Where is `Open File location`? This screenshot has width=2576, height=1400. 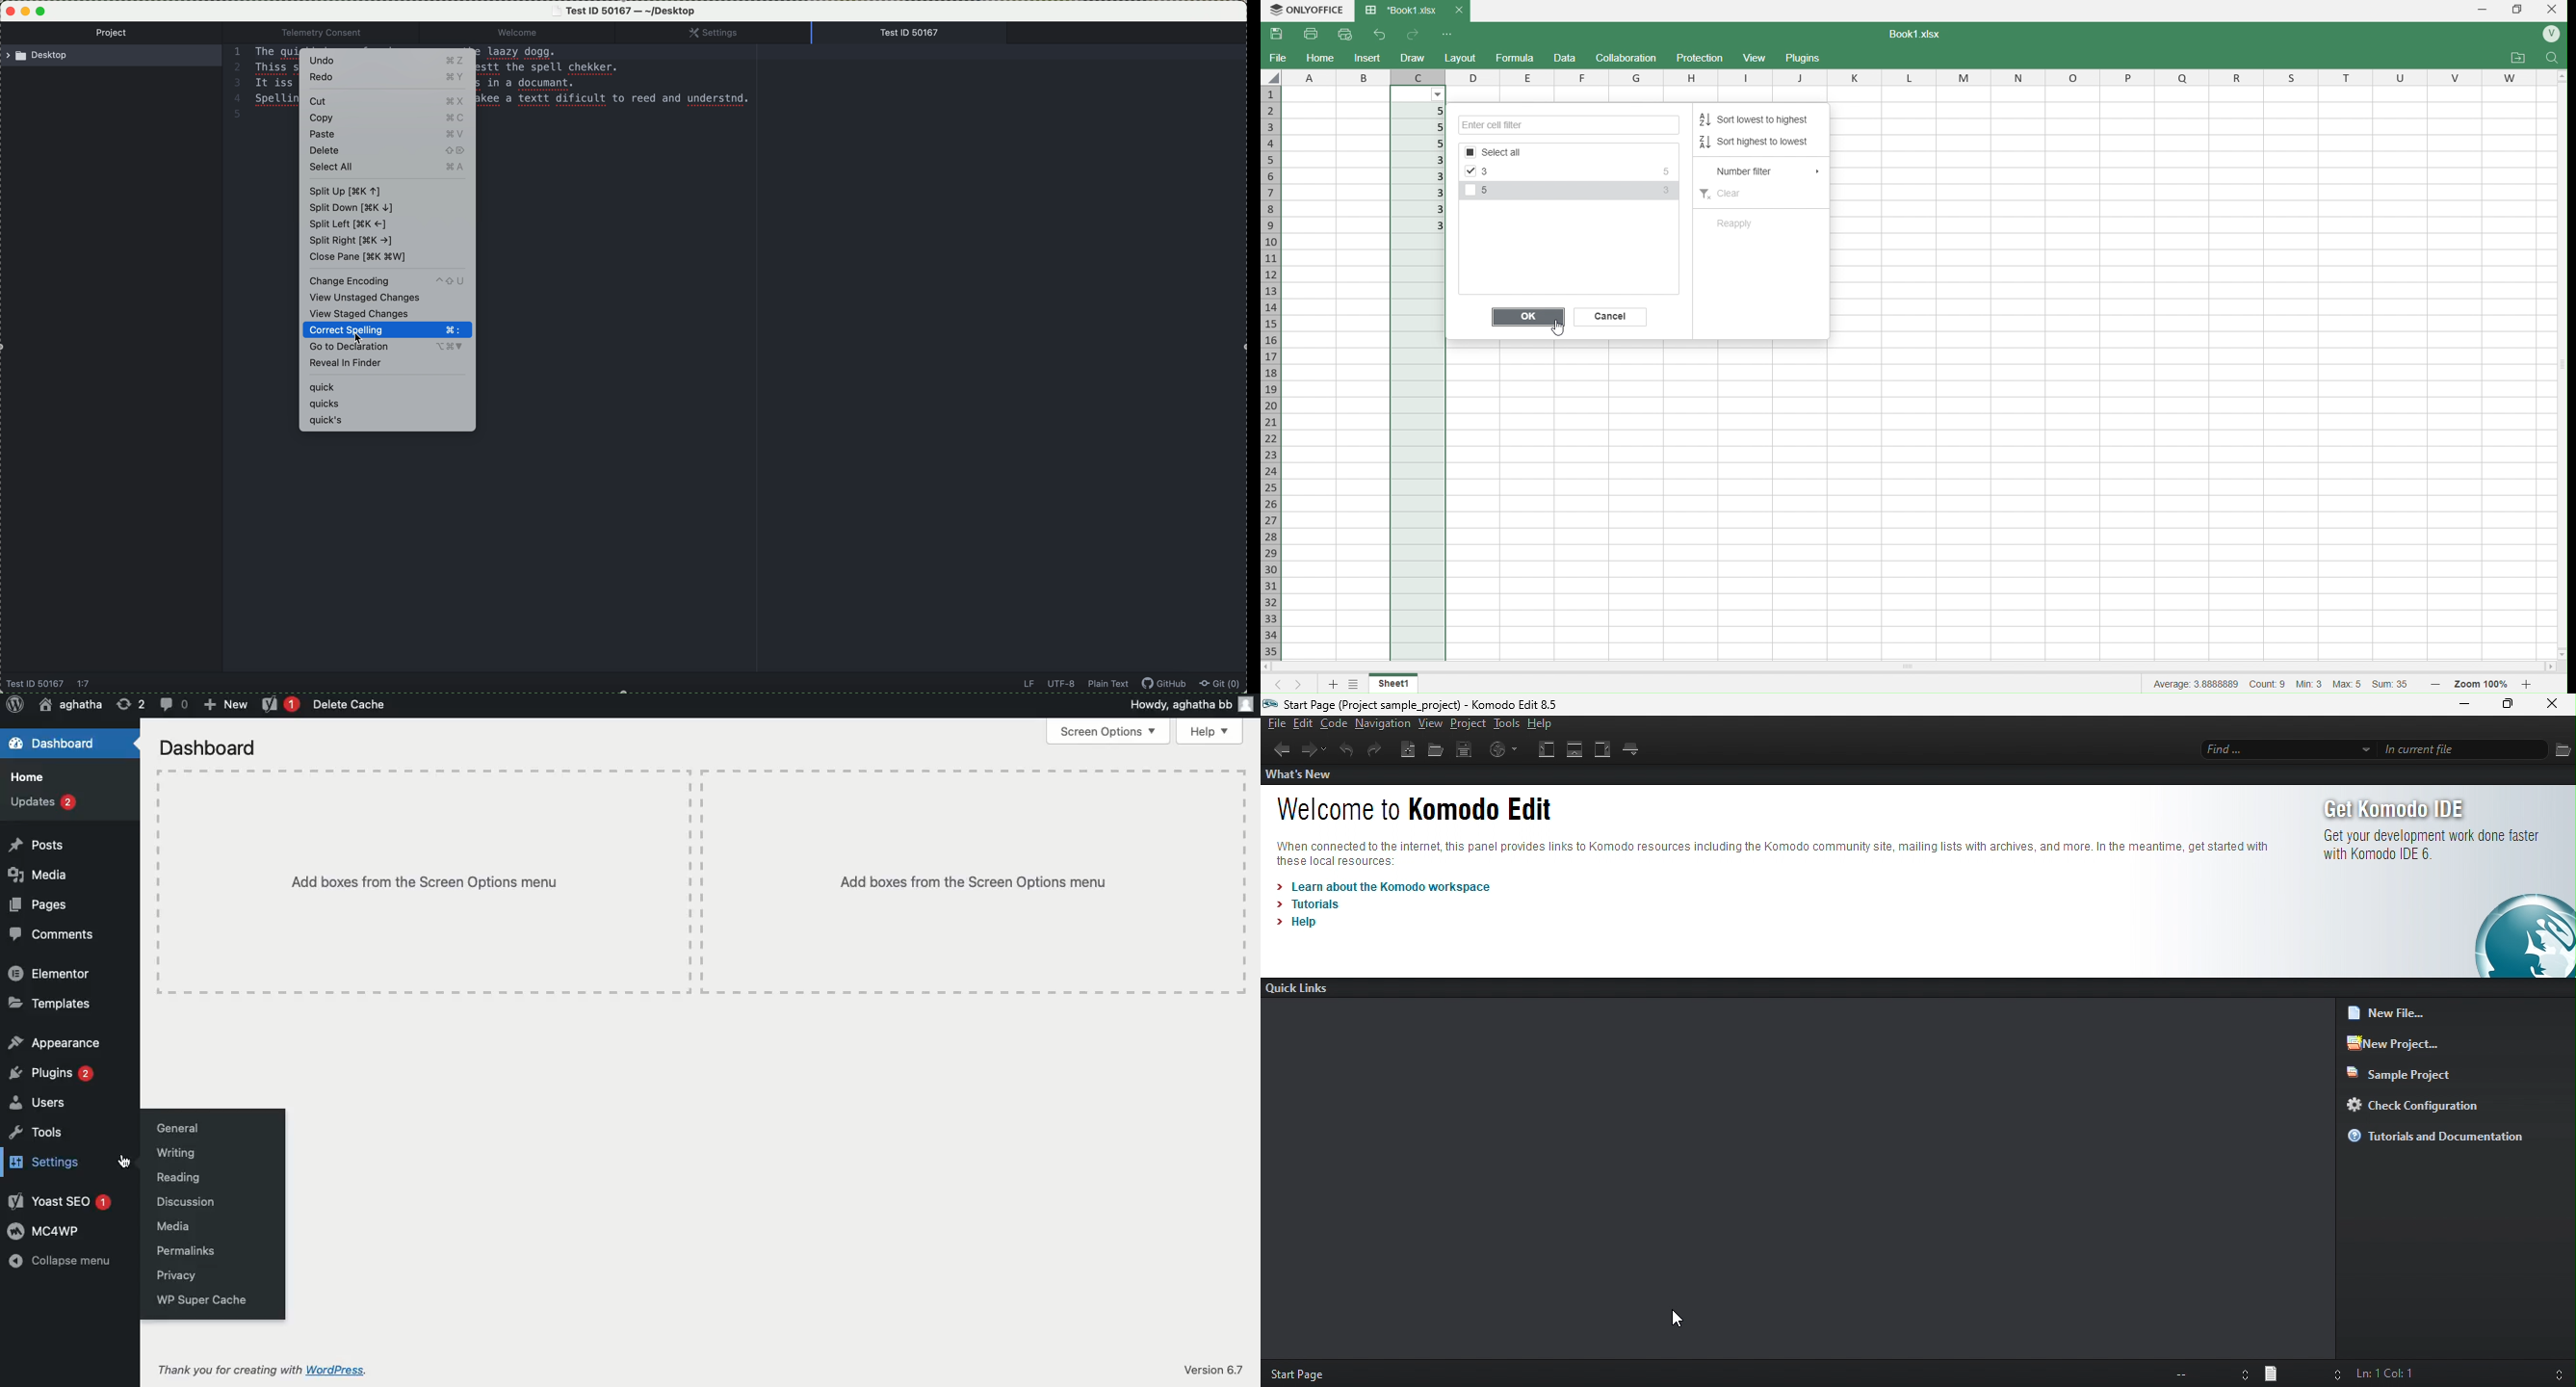 Open File location is located at coordinates (2519, 58).